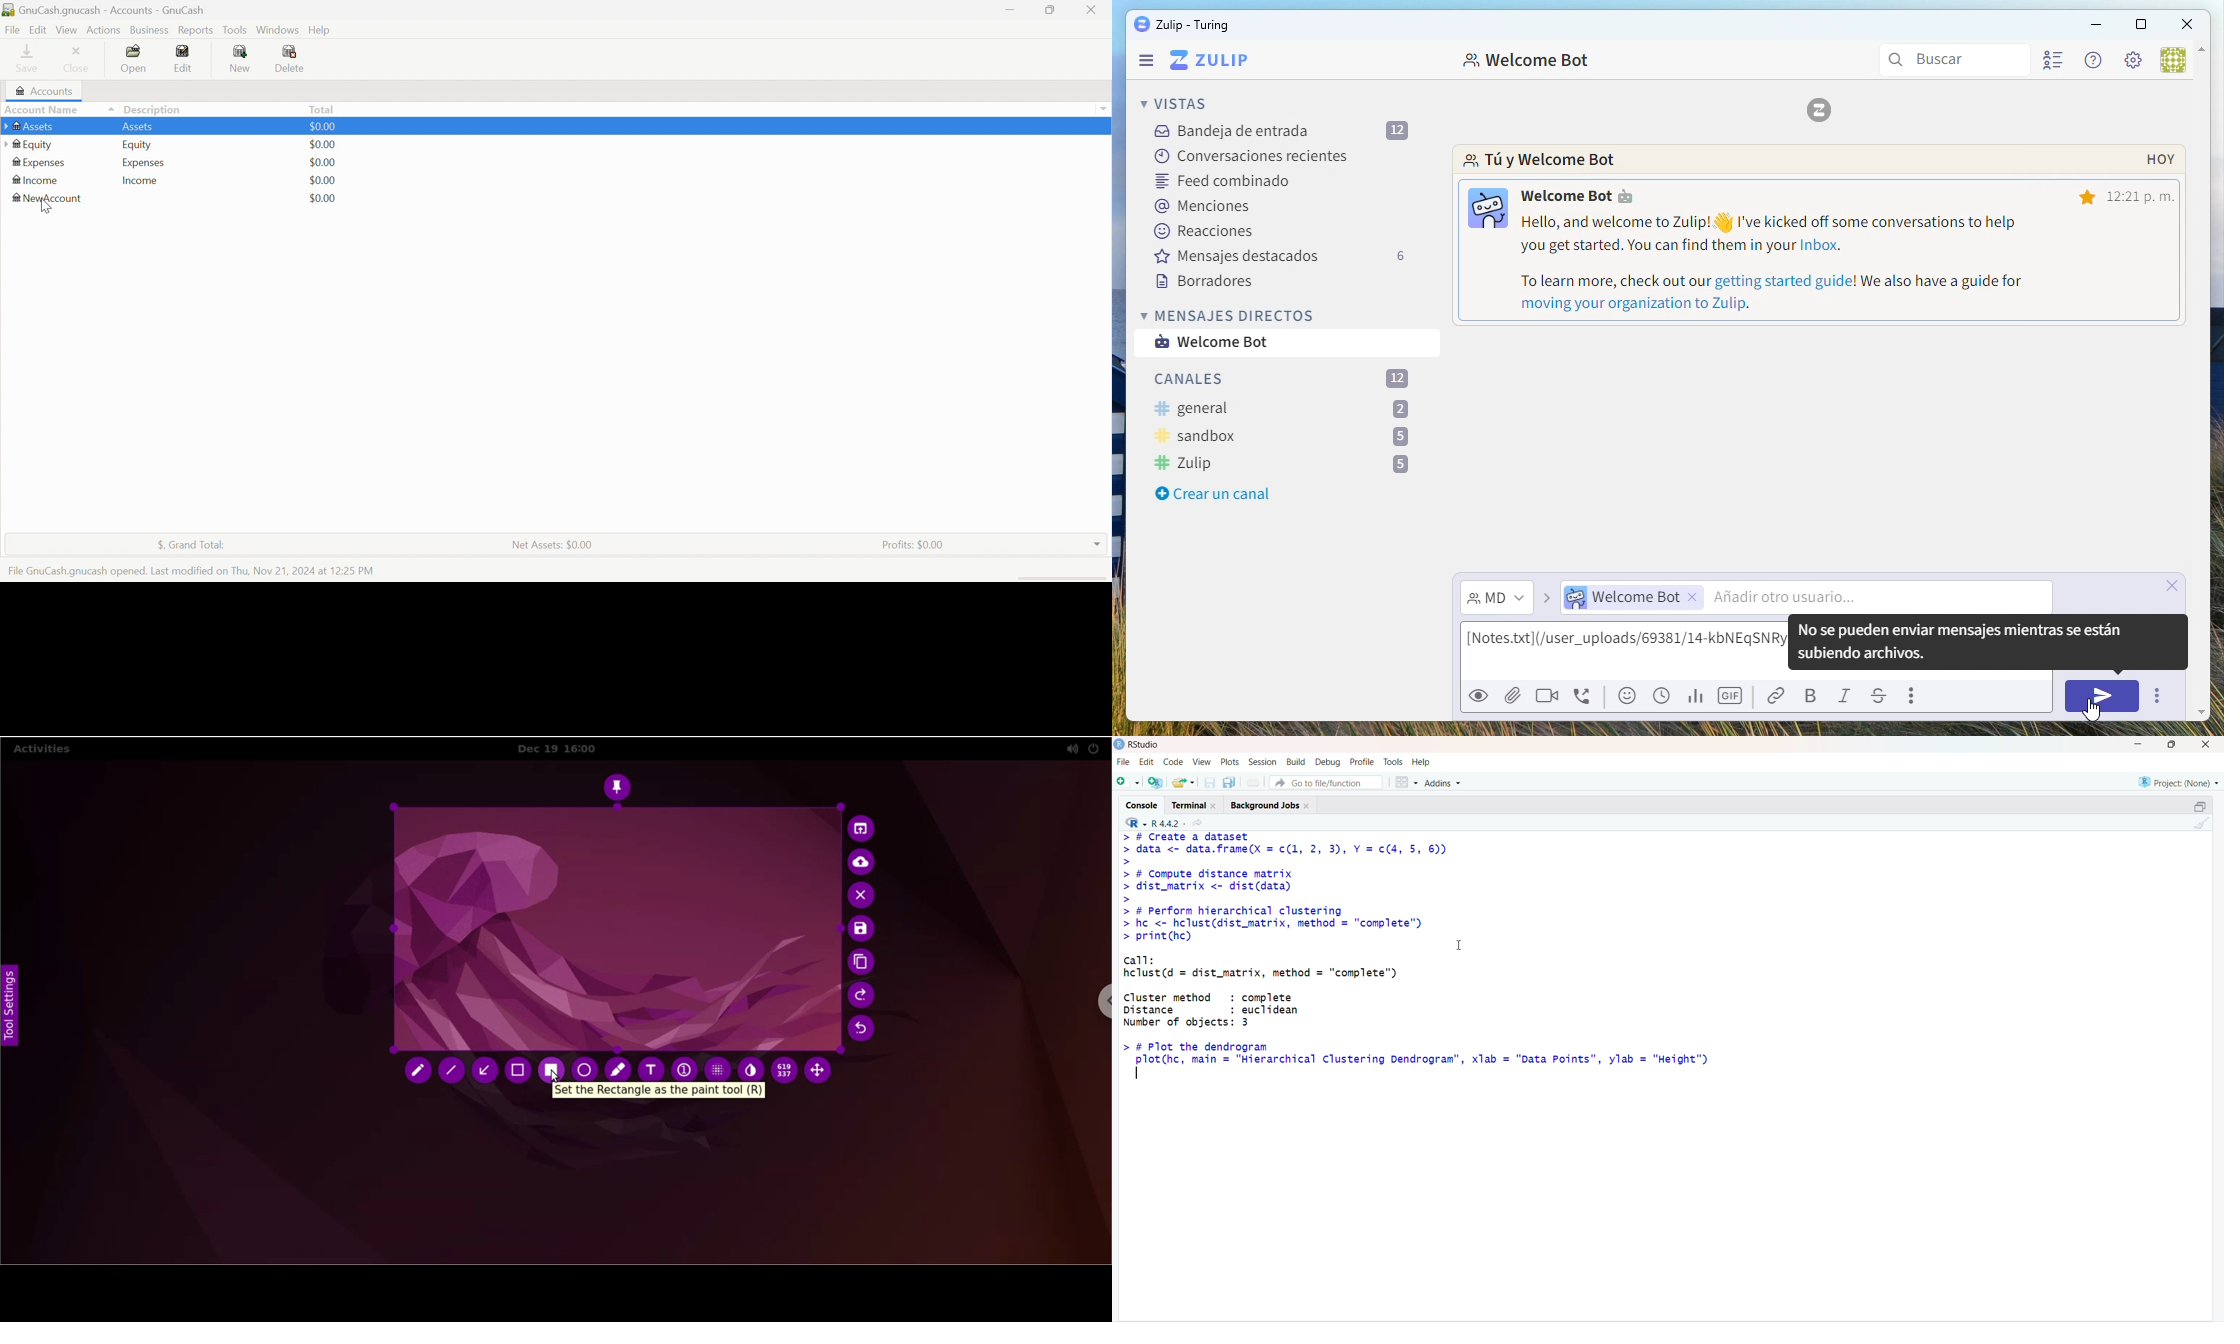 The height and width of the screenshot is (1344, 2240). I want to click on Reactions, so click(1210, 230).